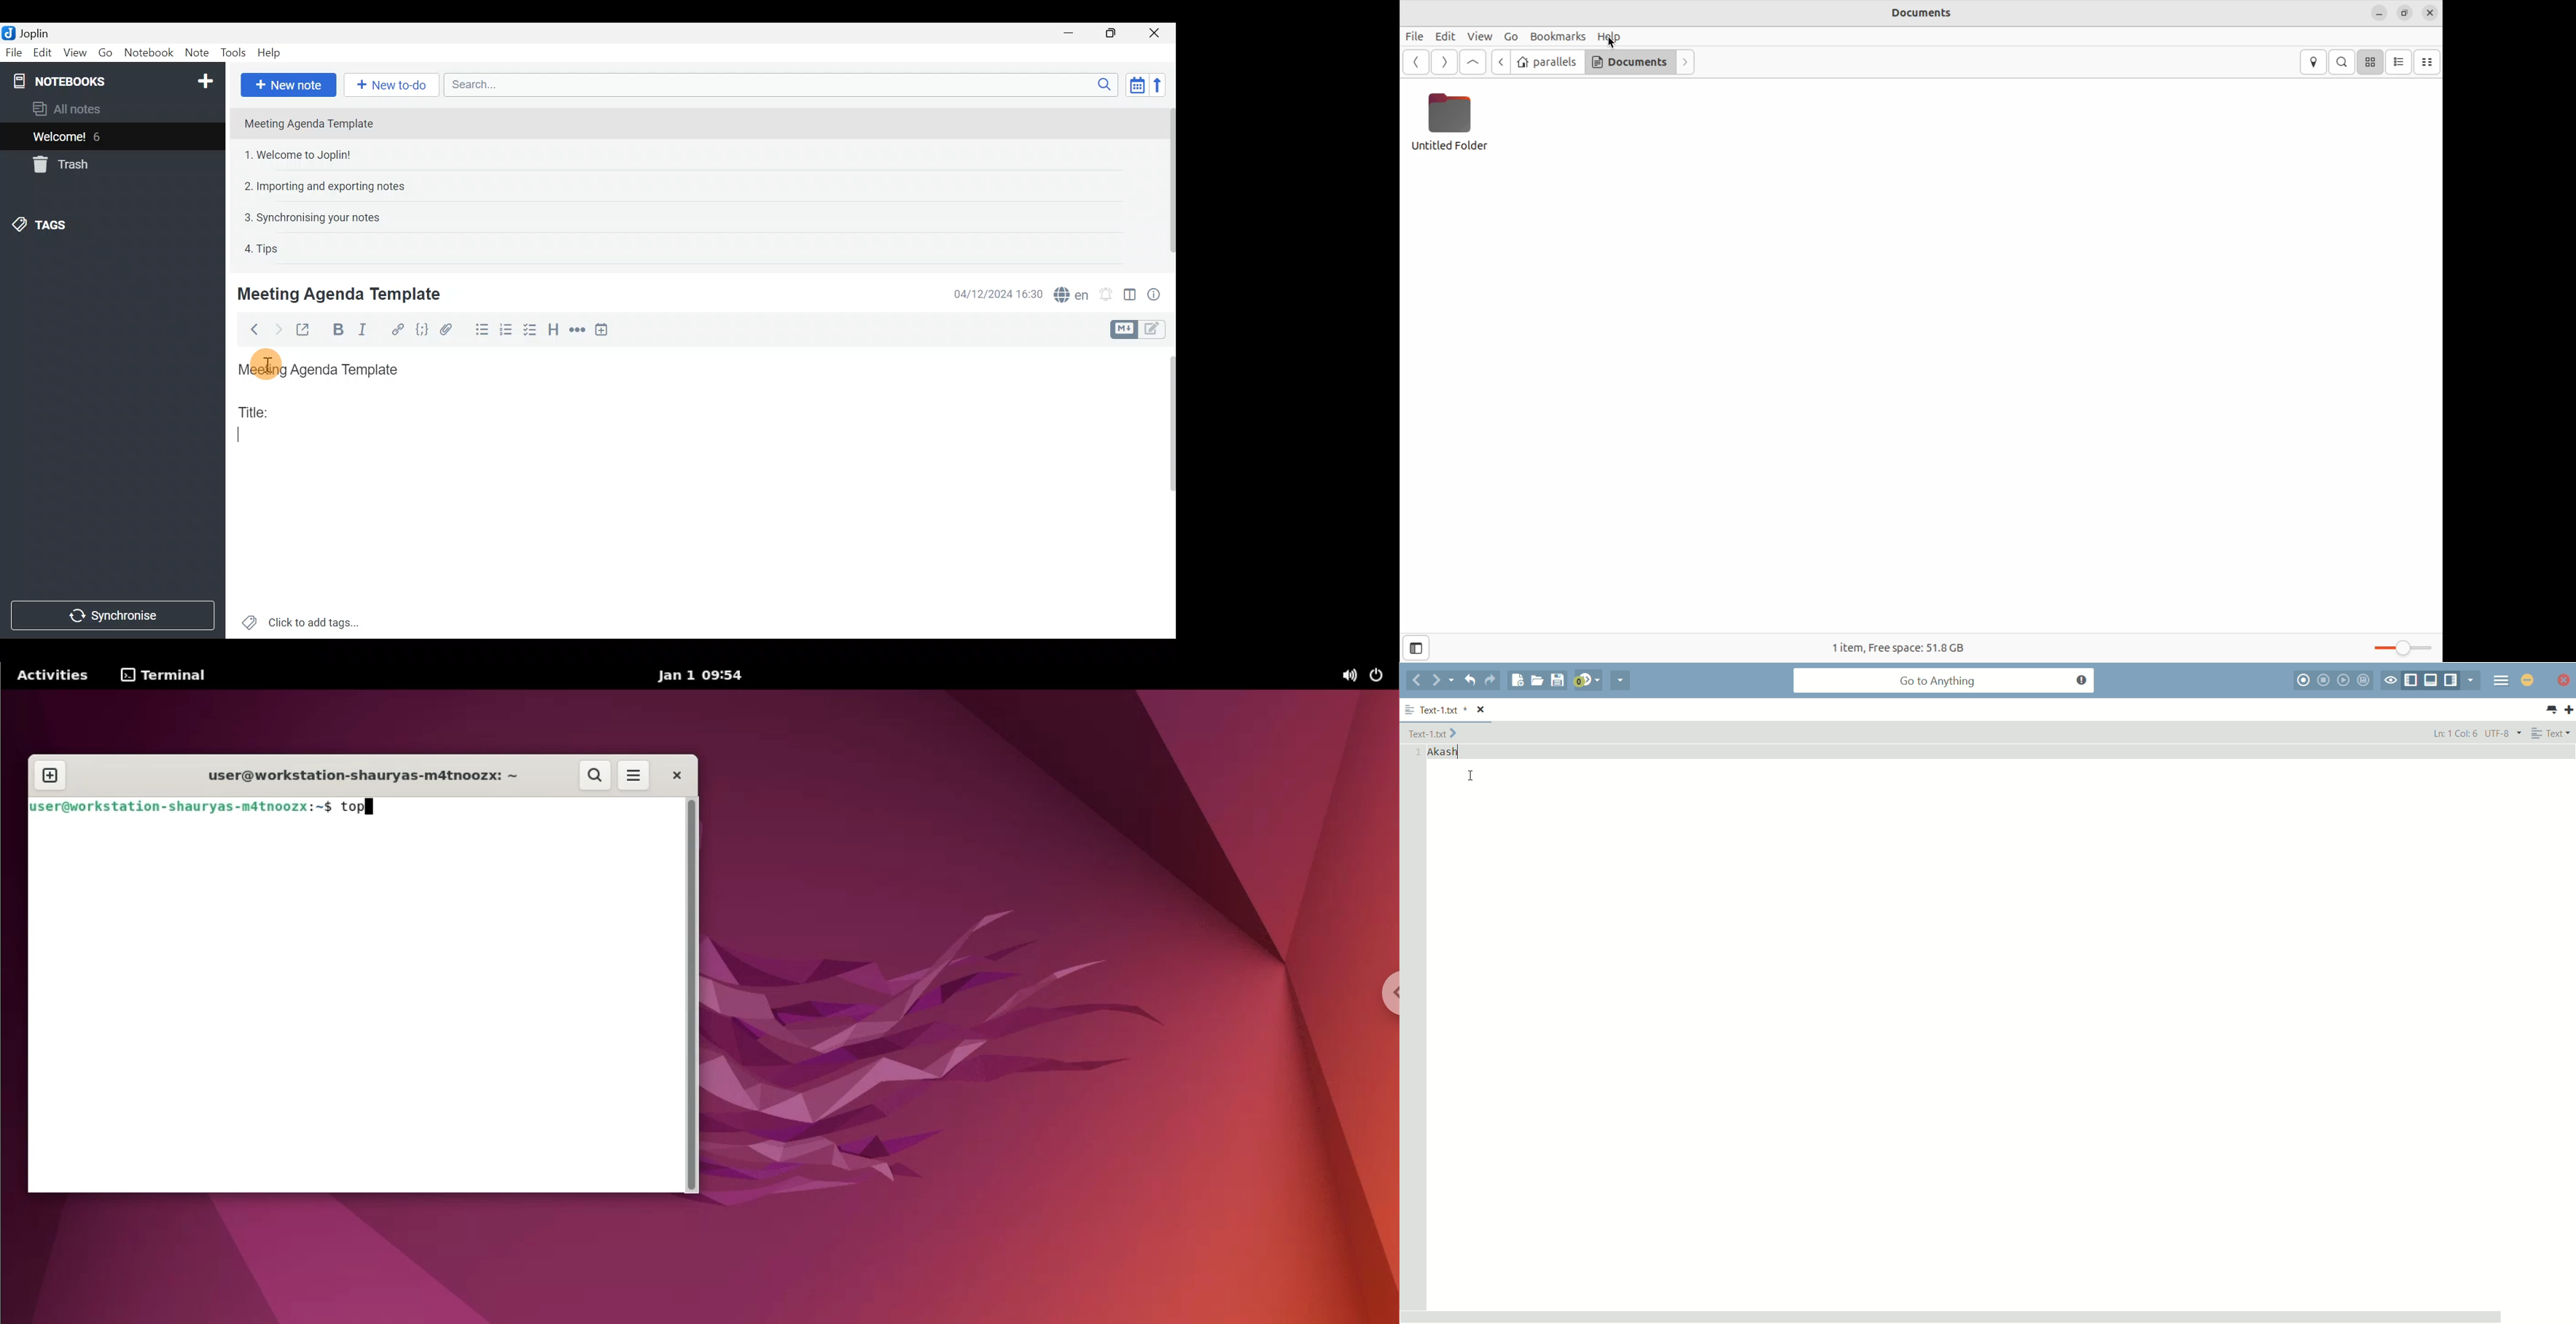  Describe the element at coordinates (1107, 294) in the screenshot. I see `Set alarm` at that location.